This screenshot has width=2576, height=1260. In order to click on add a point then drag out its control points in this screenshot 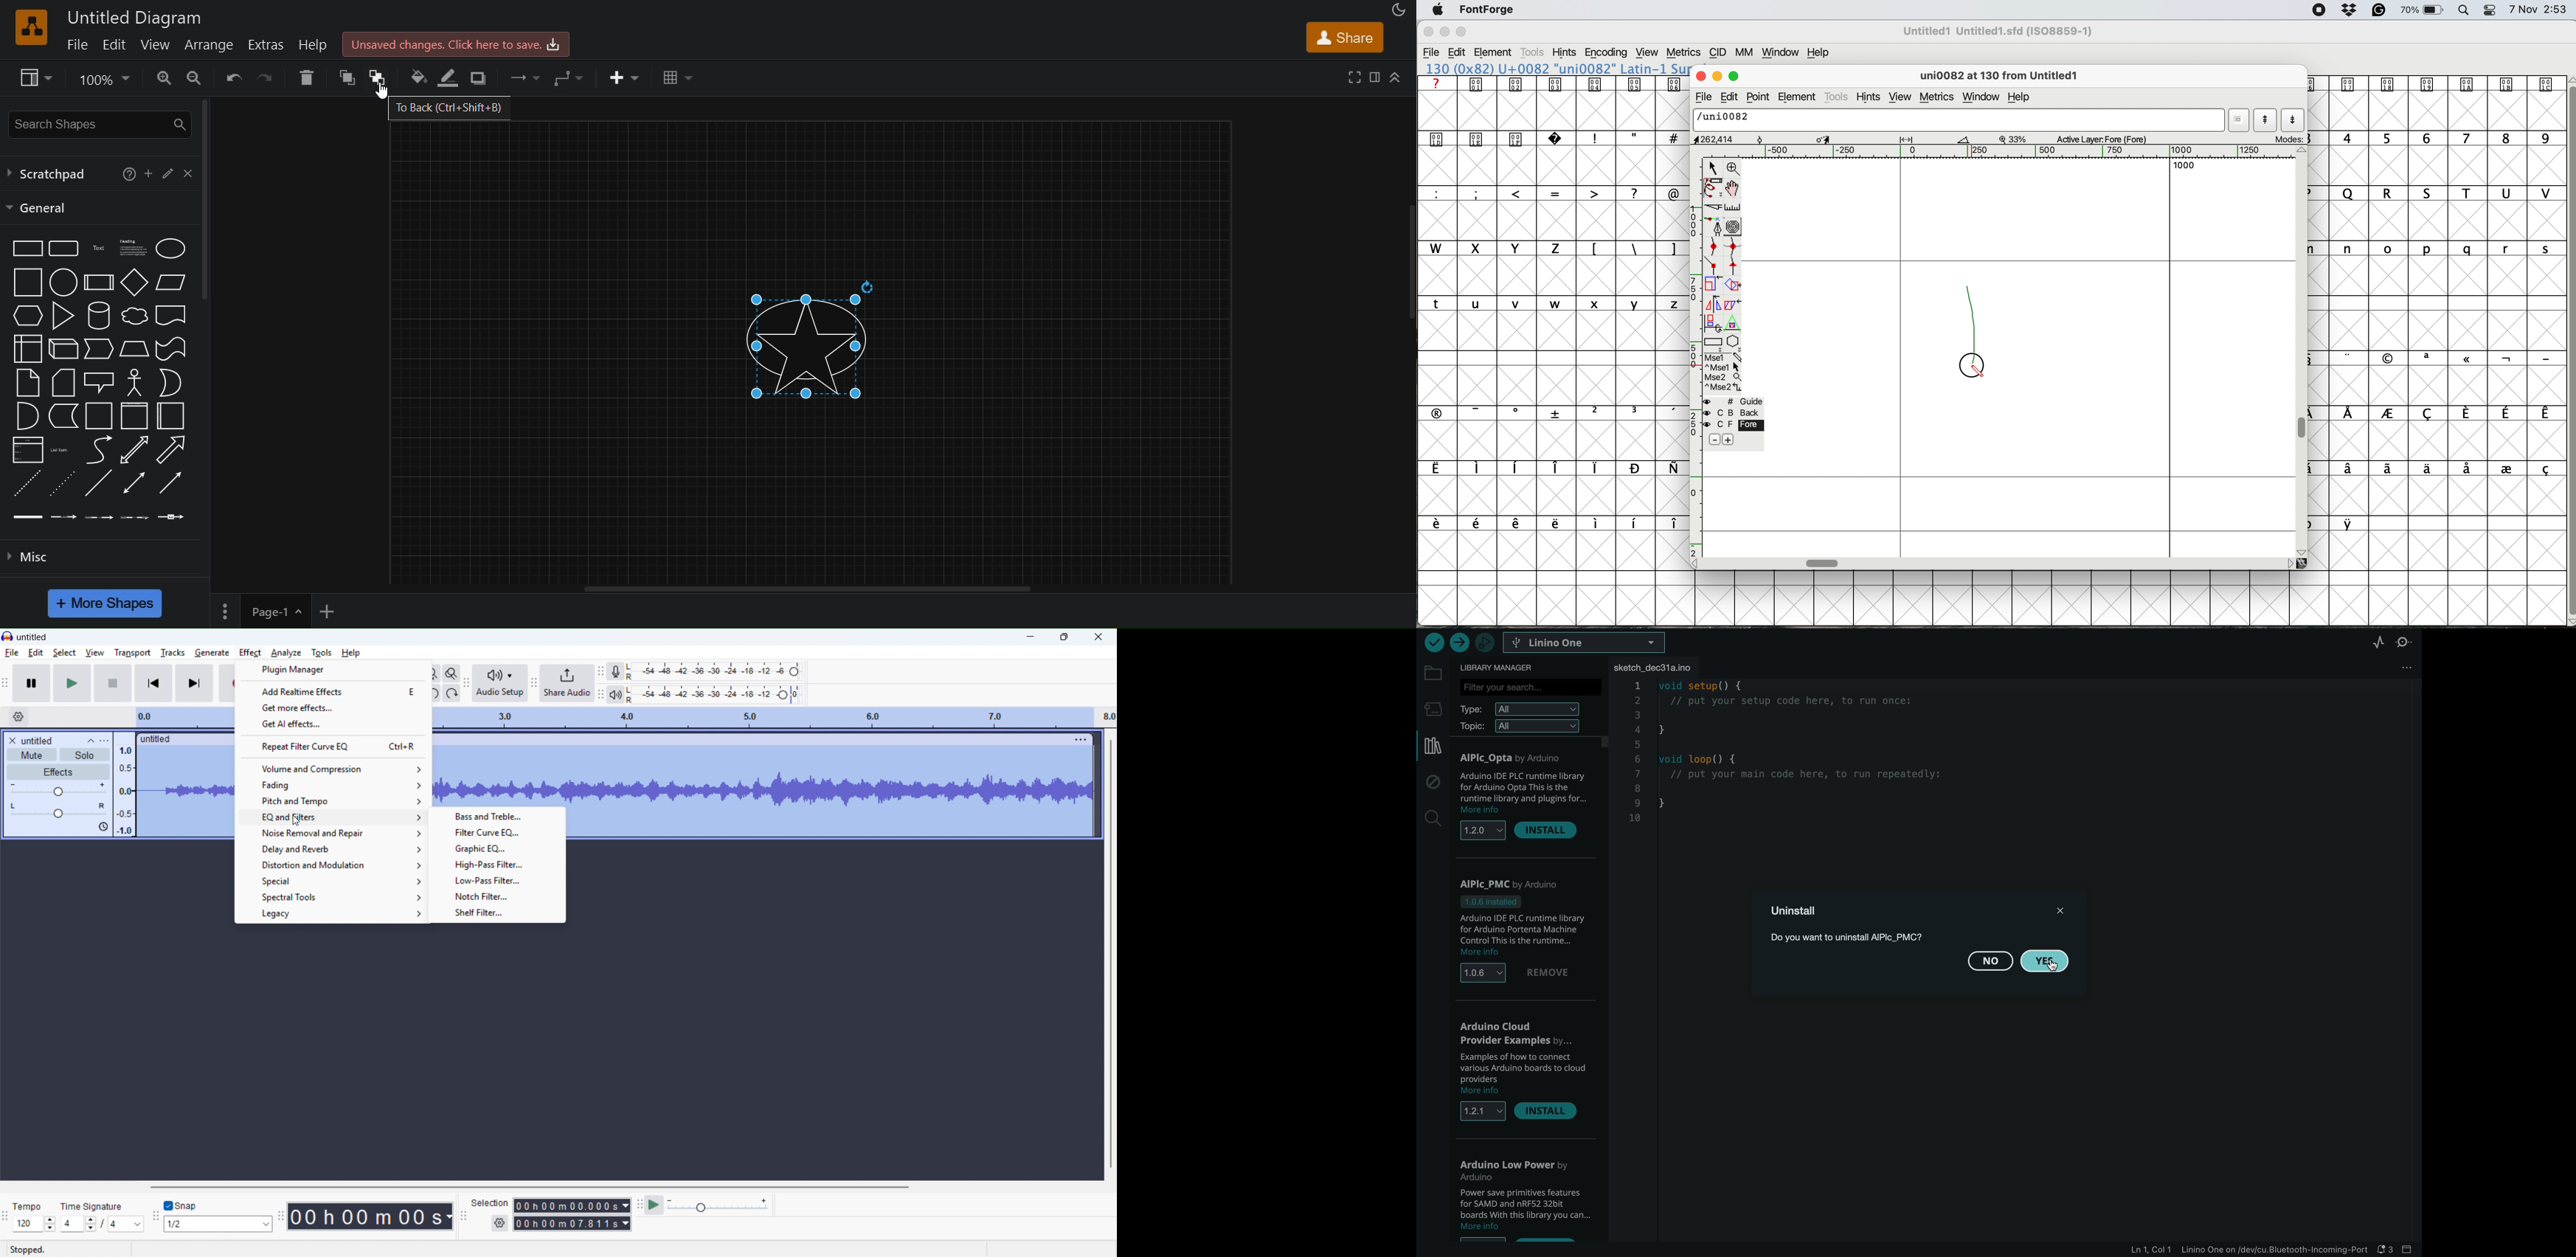, I will do `click(1714, 228)`.